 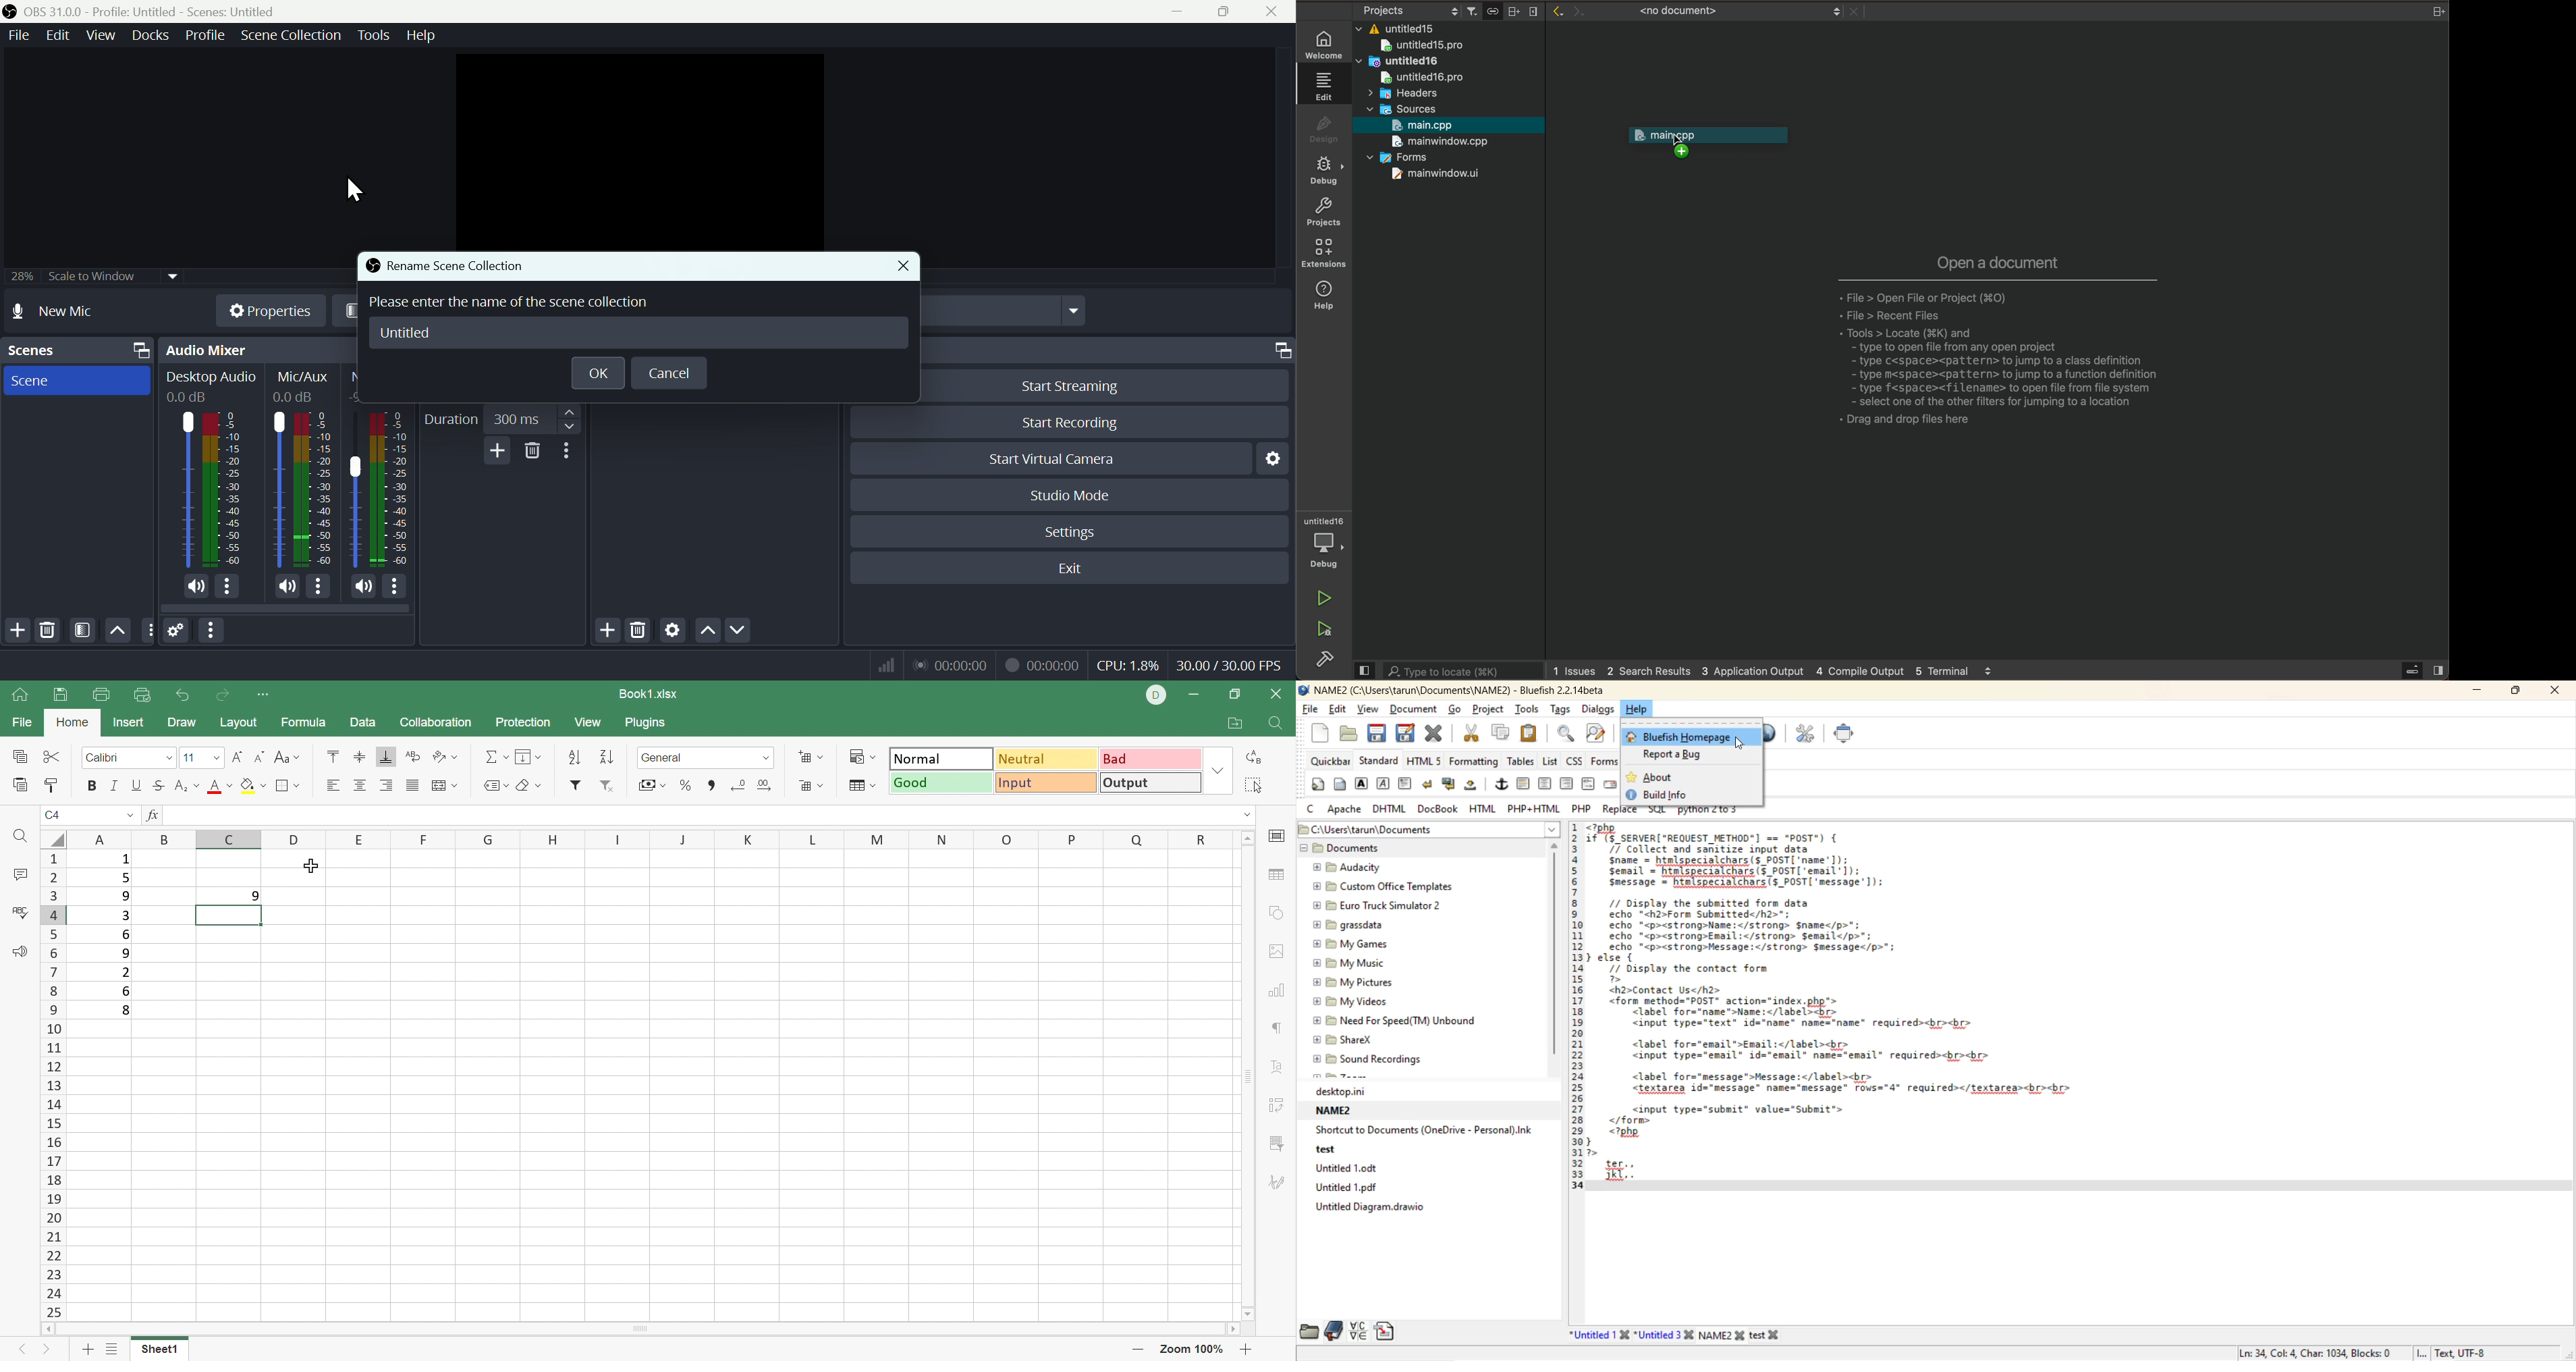 I want to click on close, so click(x=2436, y=12).